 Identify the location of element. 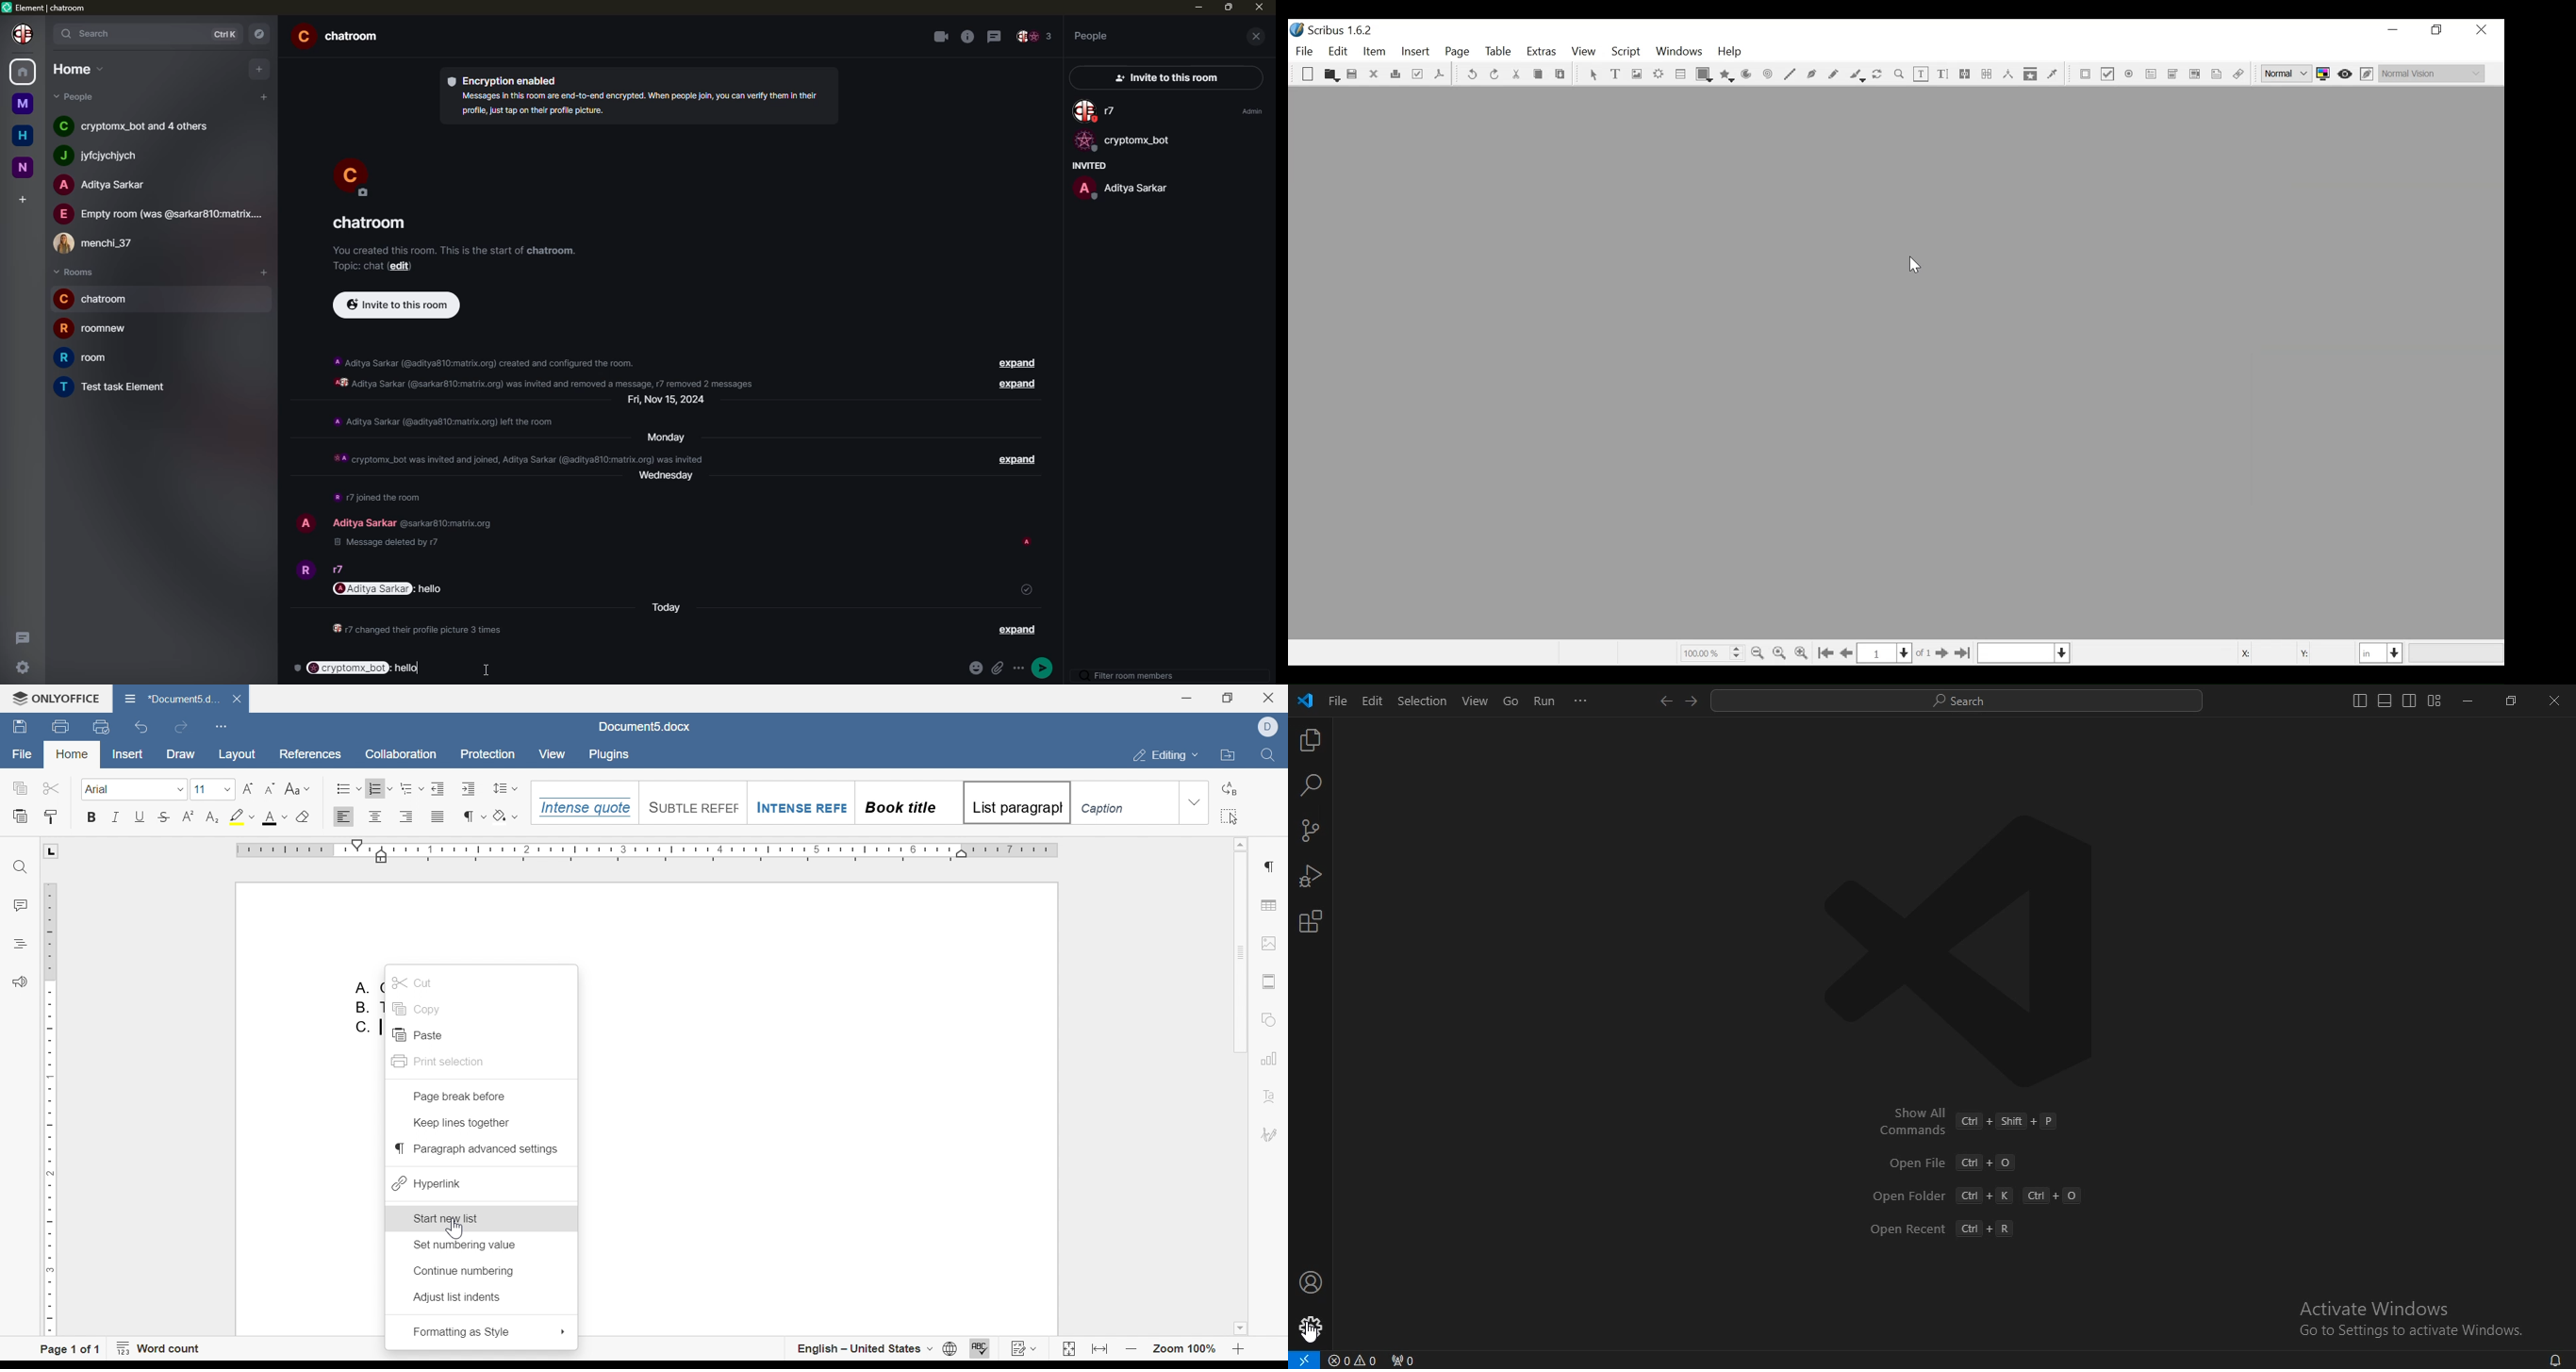
(48, 9).